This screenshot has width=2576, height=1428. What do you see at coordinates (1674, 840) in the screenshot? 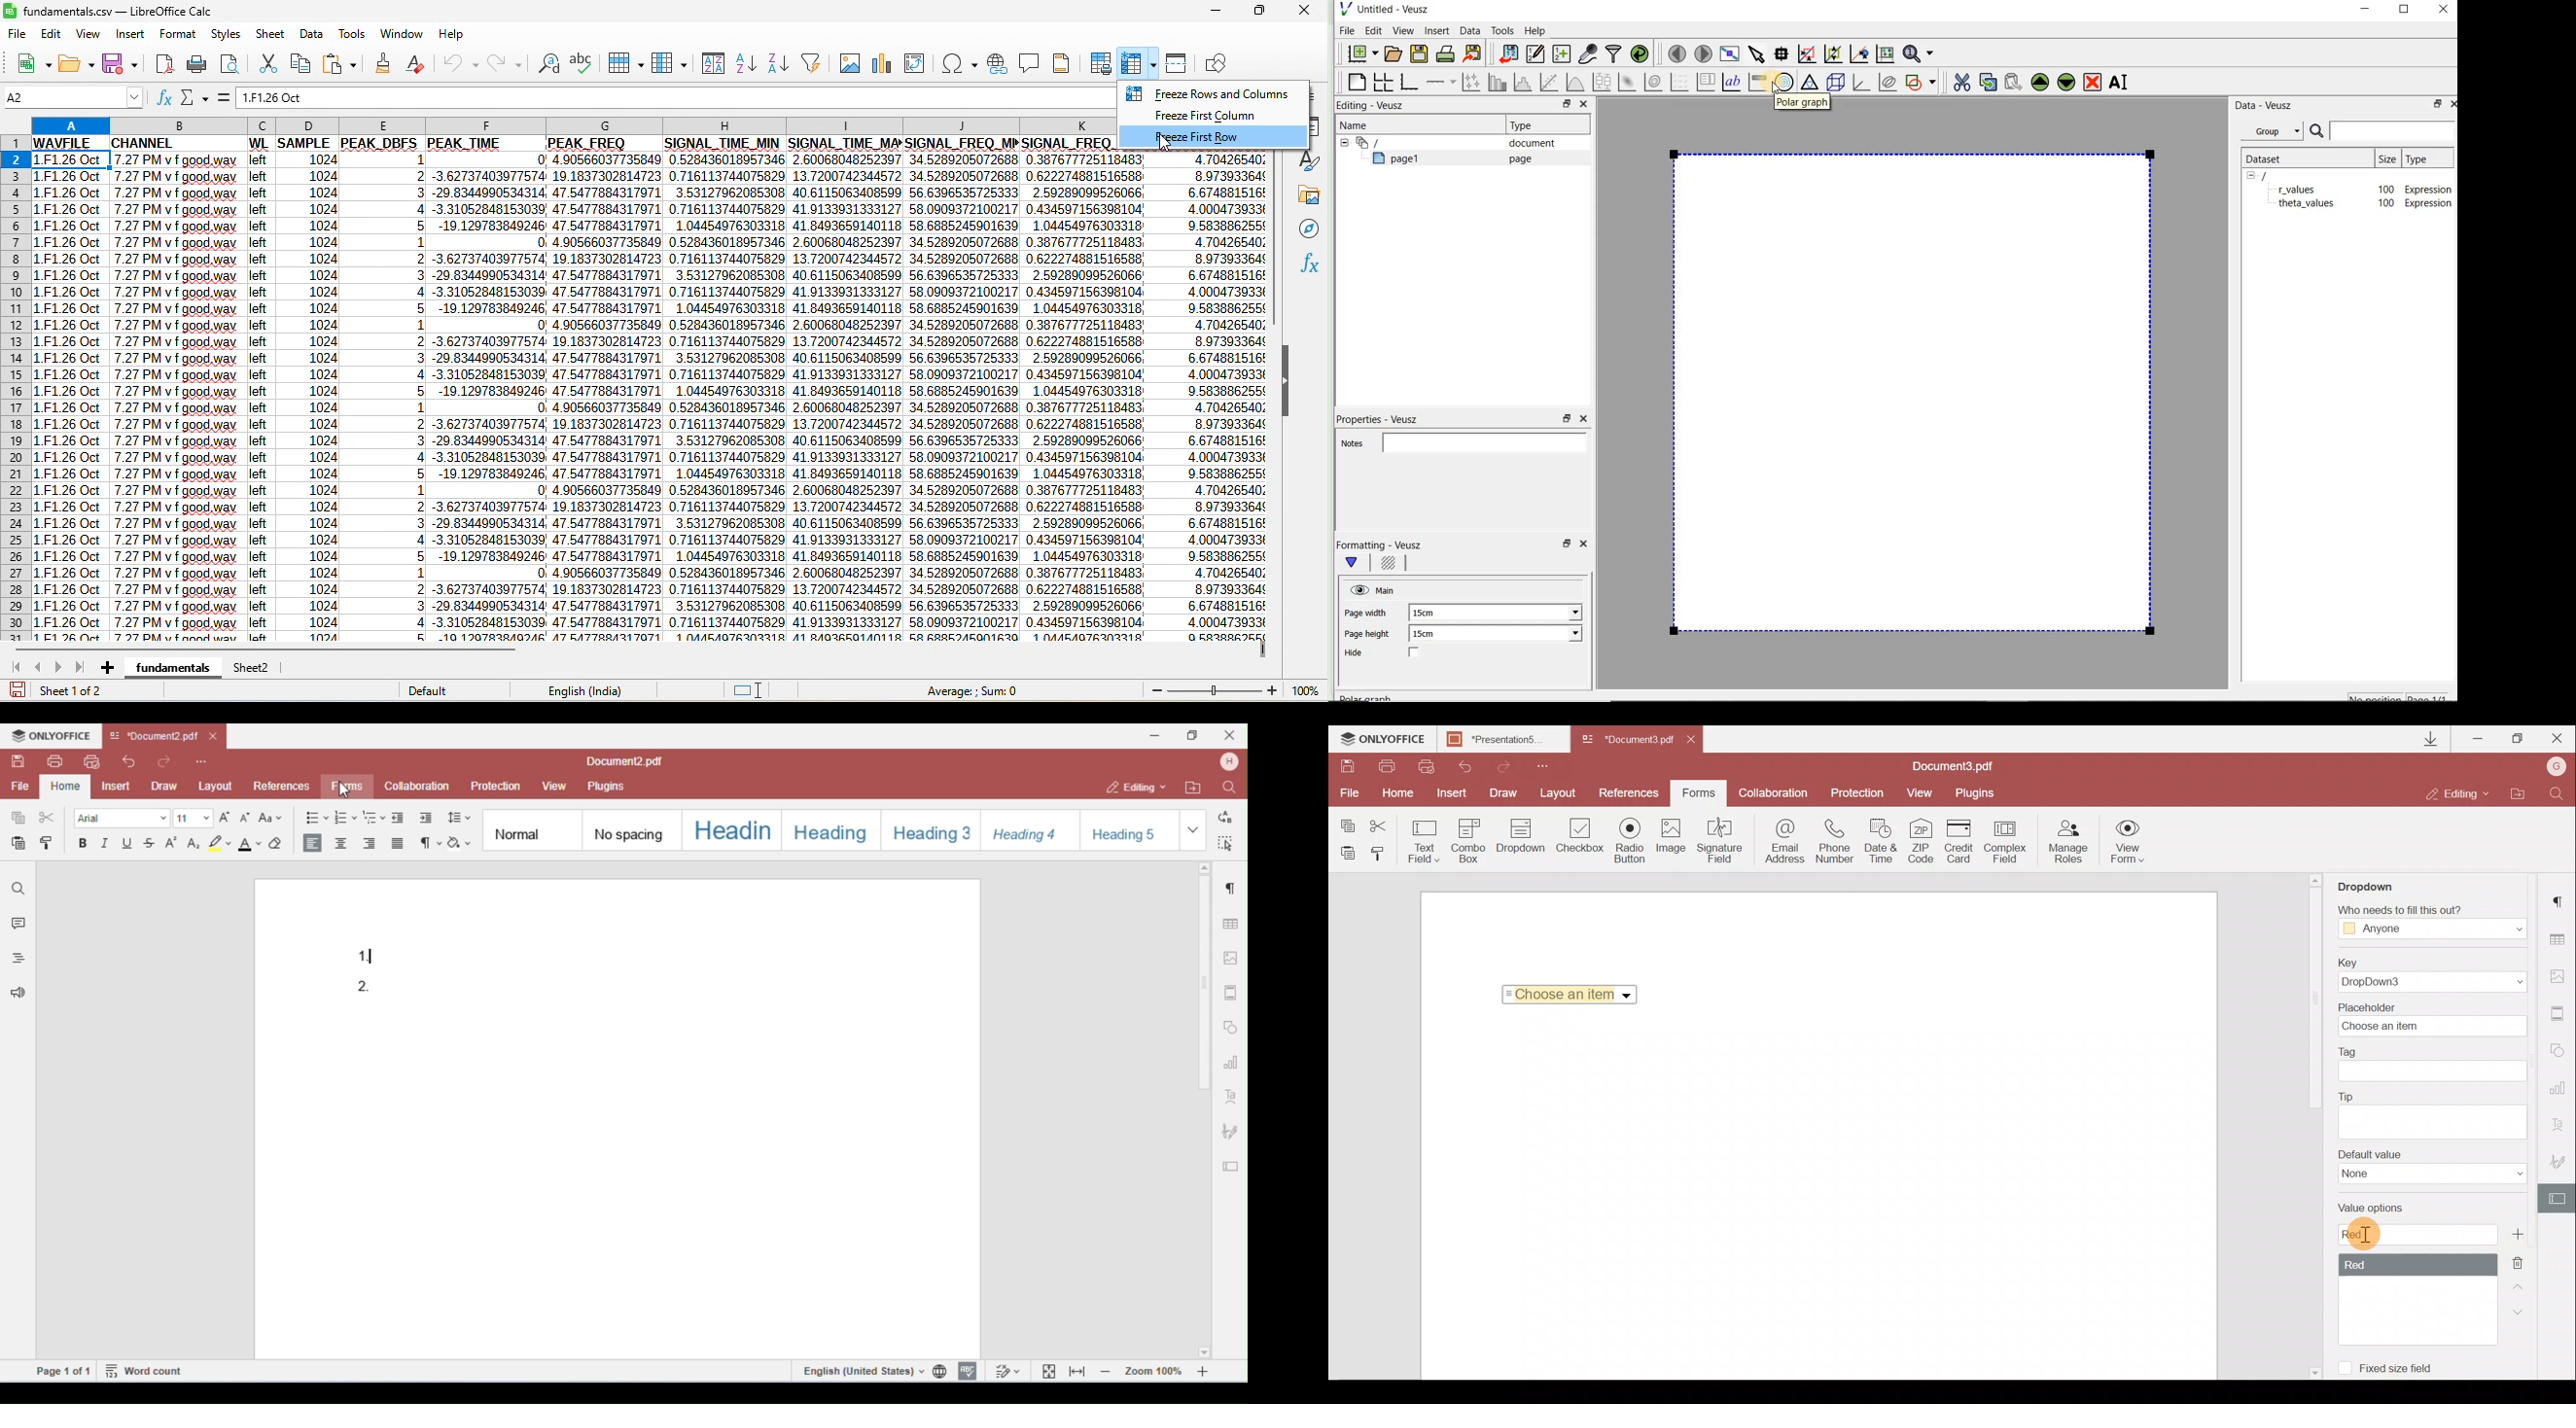
I see `Image` at bounding box center [1674, 840].